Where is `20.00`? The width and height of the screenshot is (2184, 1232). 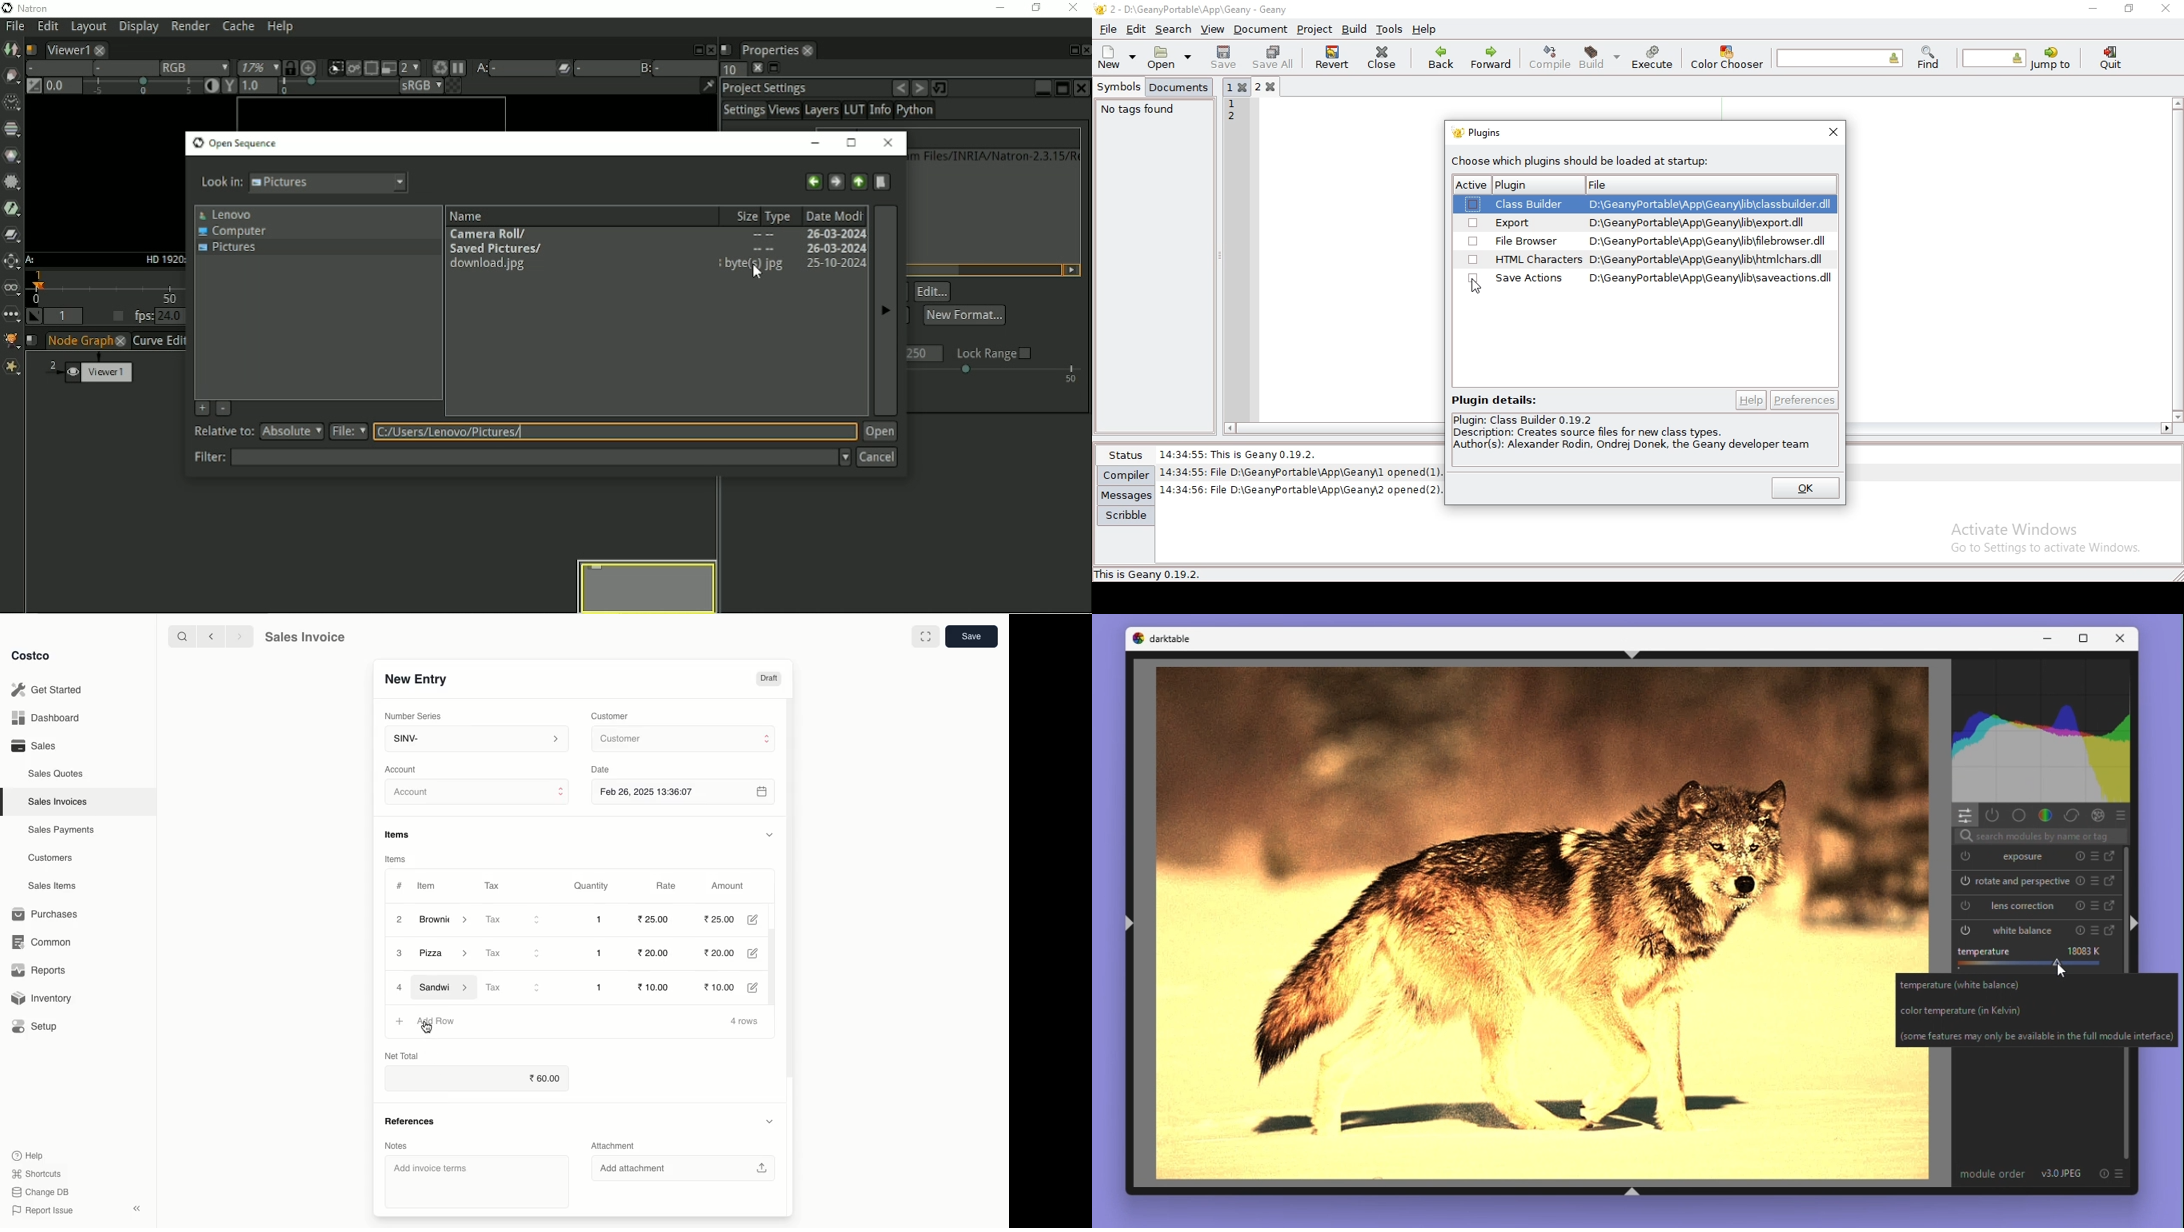 20.00 is located at coordinates (726, 954).